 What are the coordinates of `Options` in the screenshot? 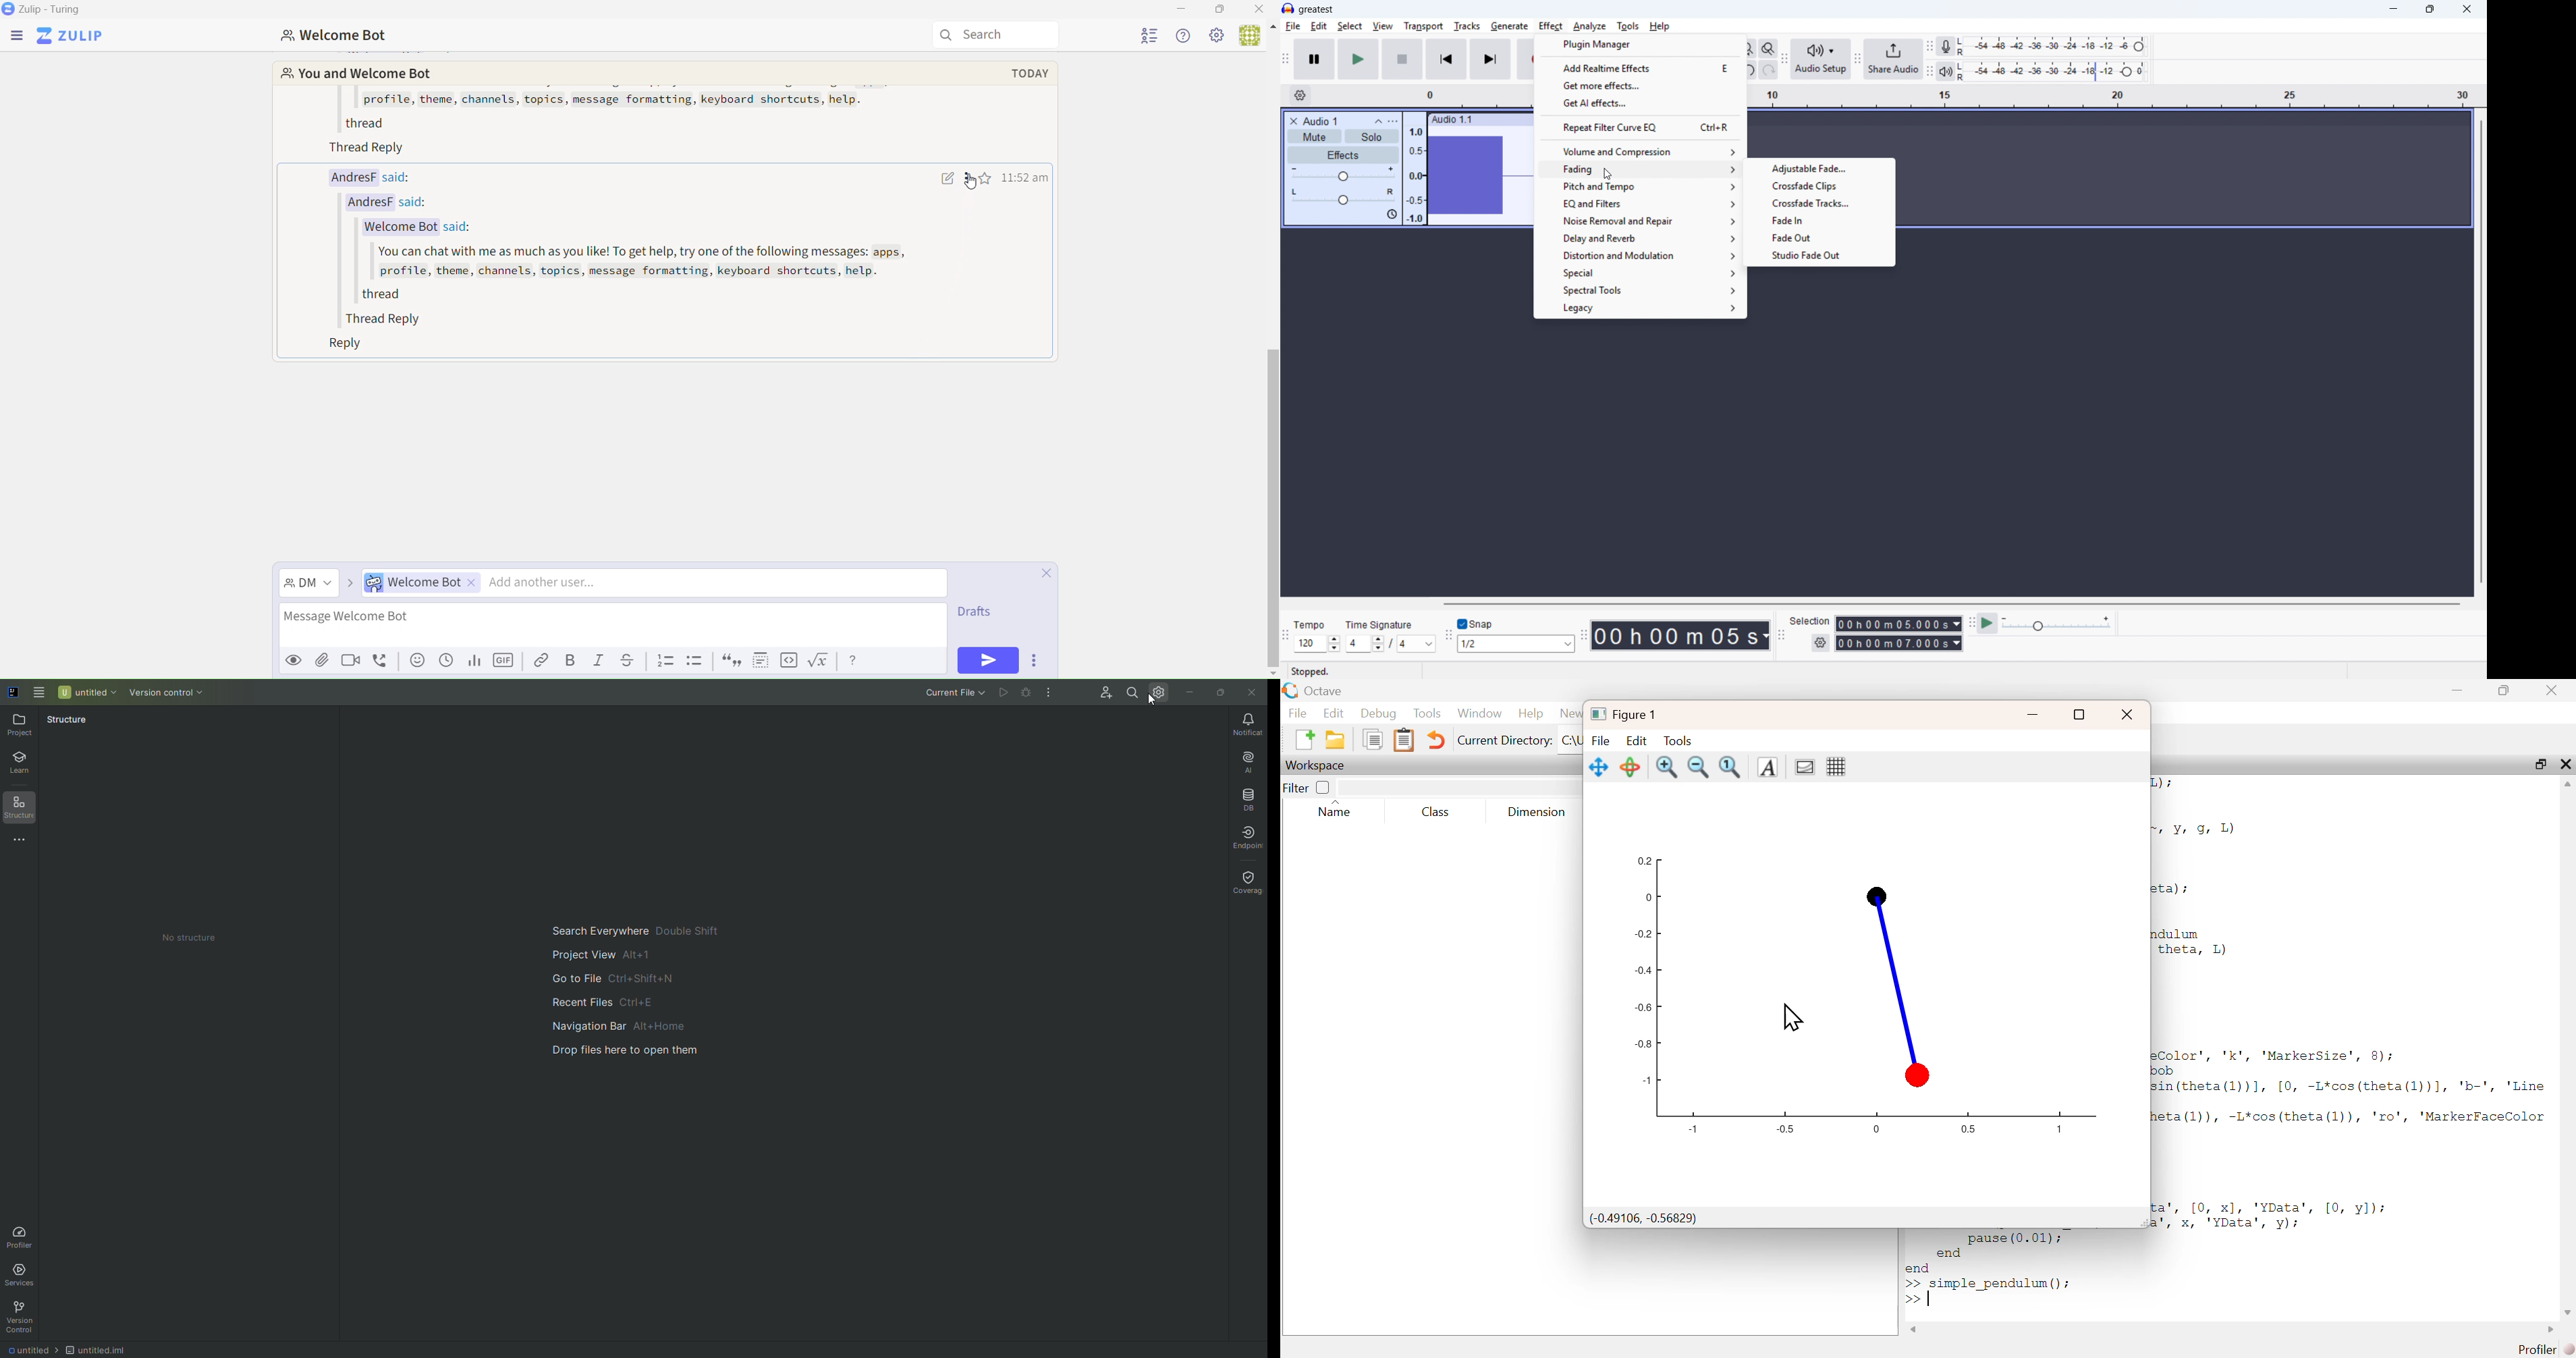 It's located at (1034, 660).